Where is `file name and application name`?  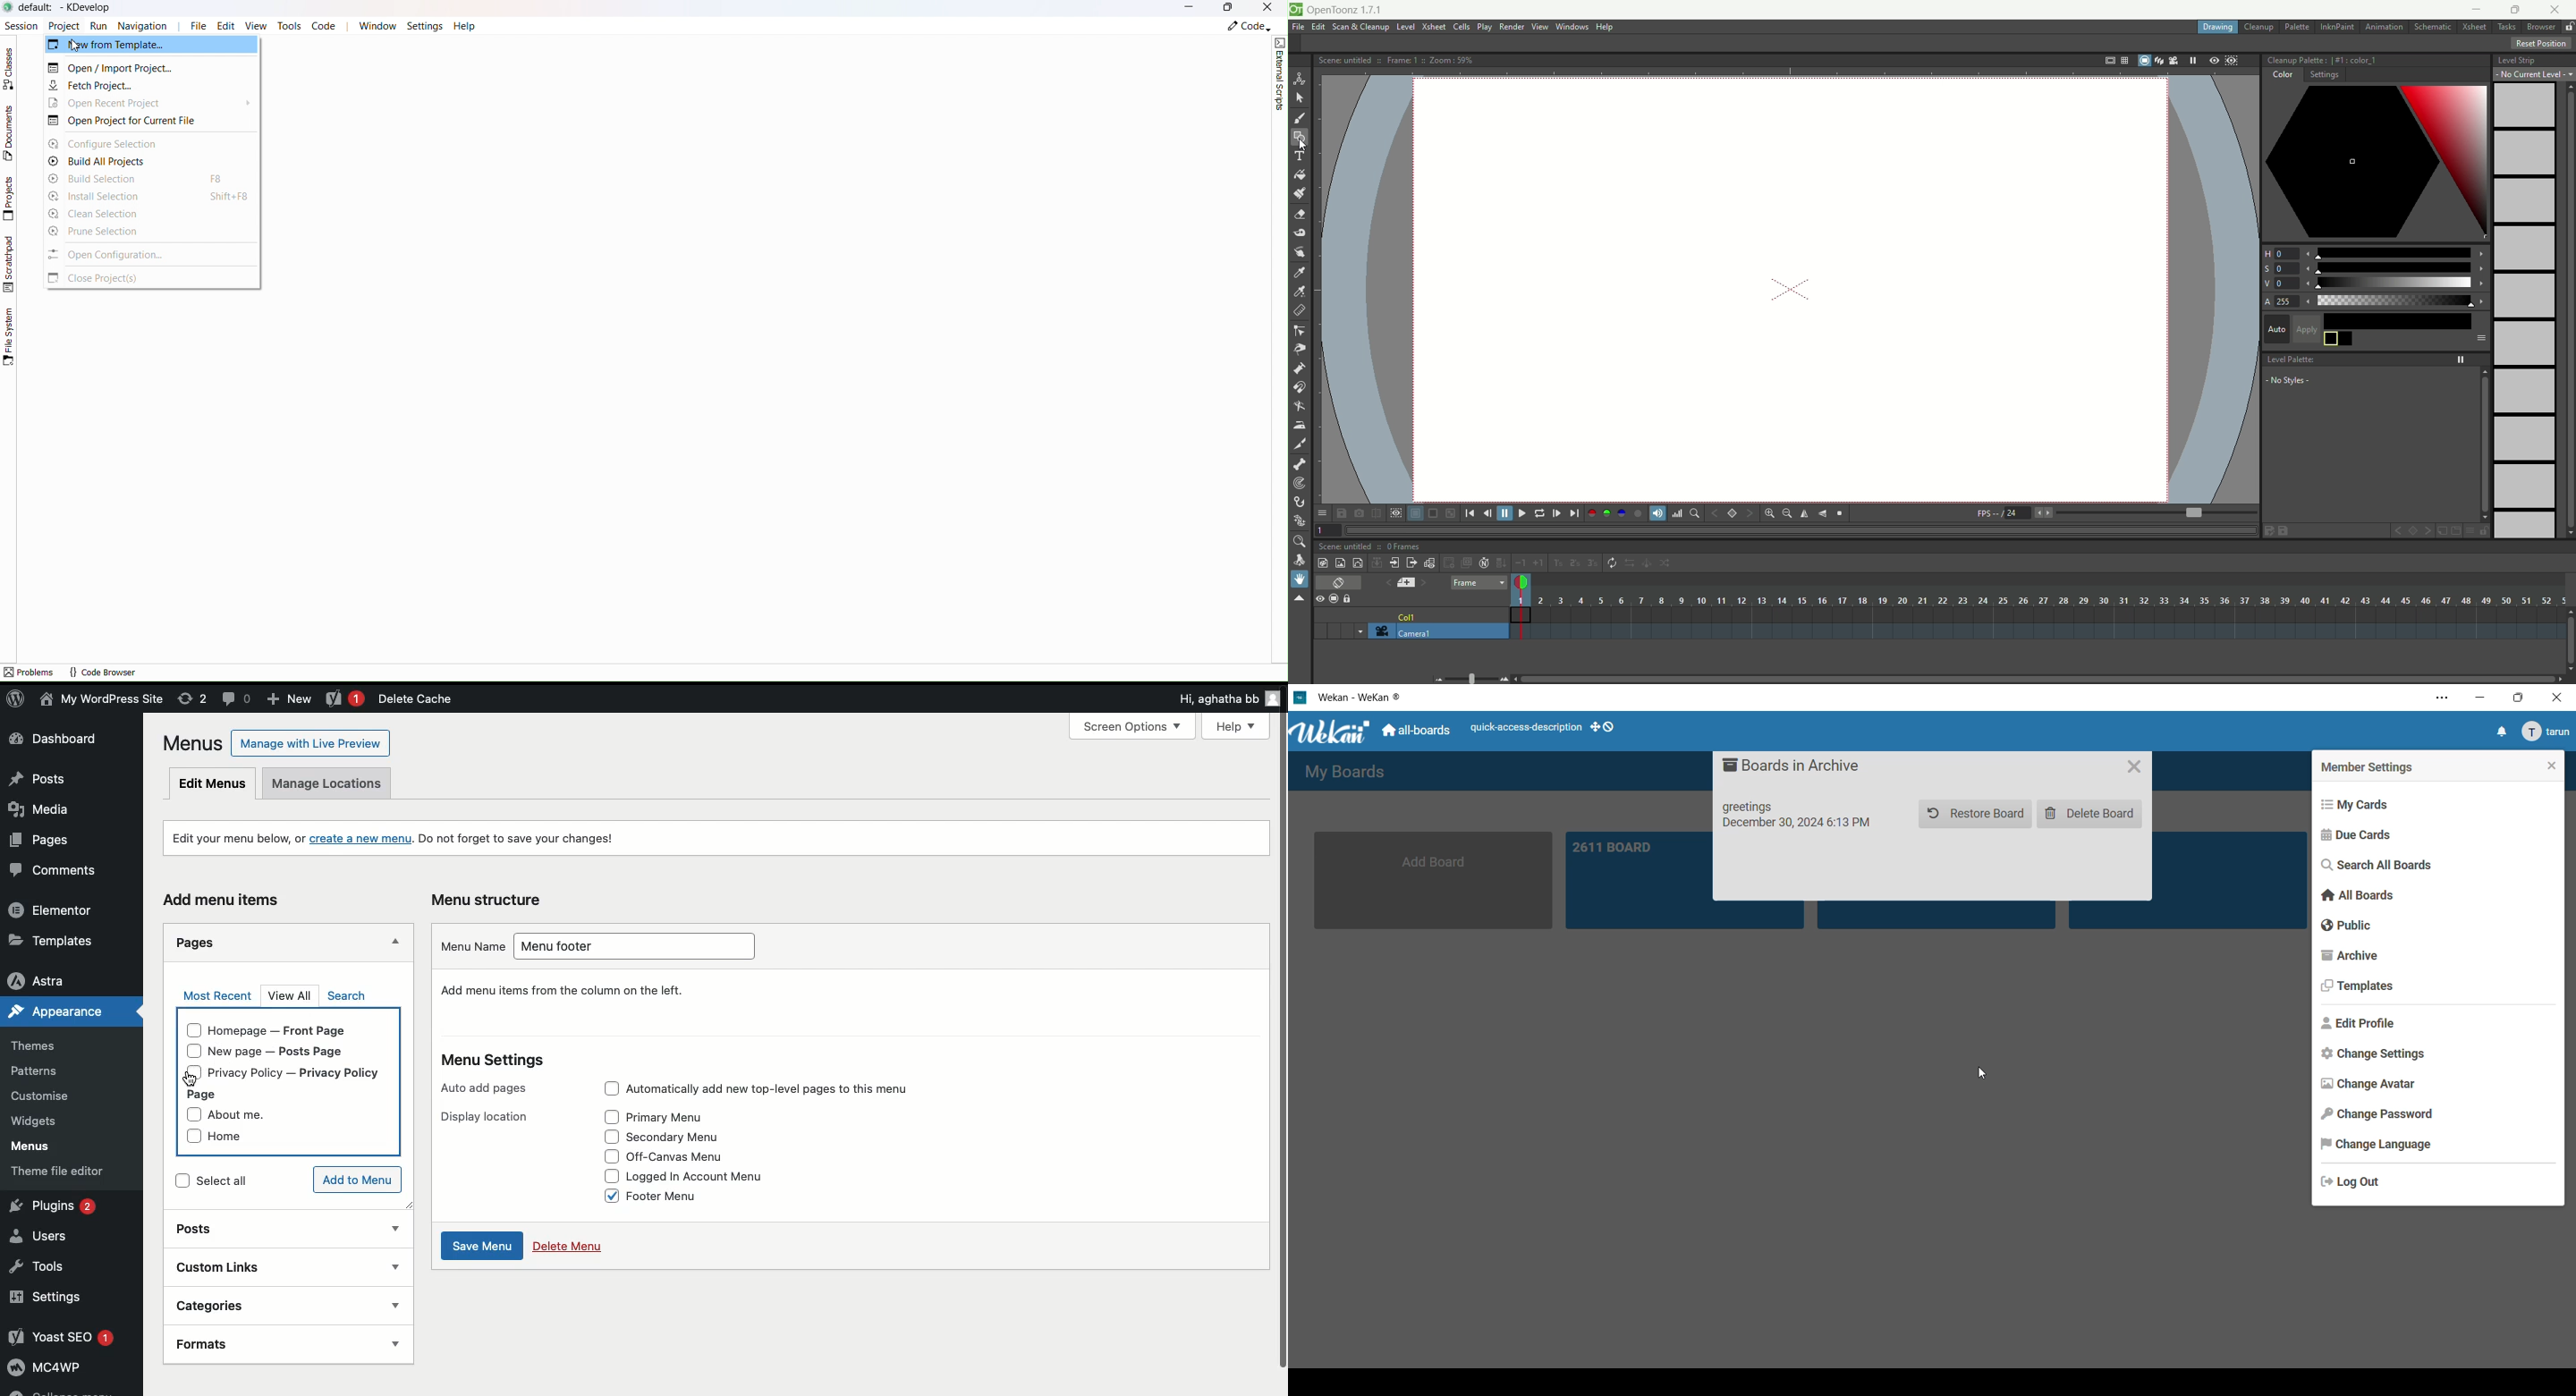 file name and application name is located at coordinates (68, 7).